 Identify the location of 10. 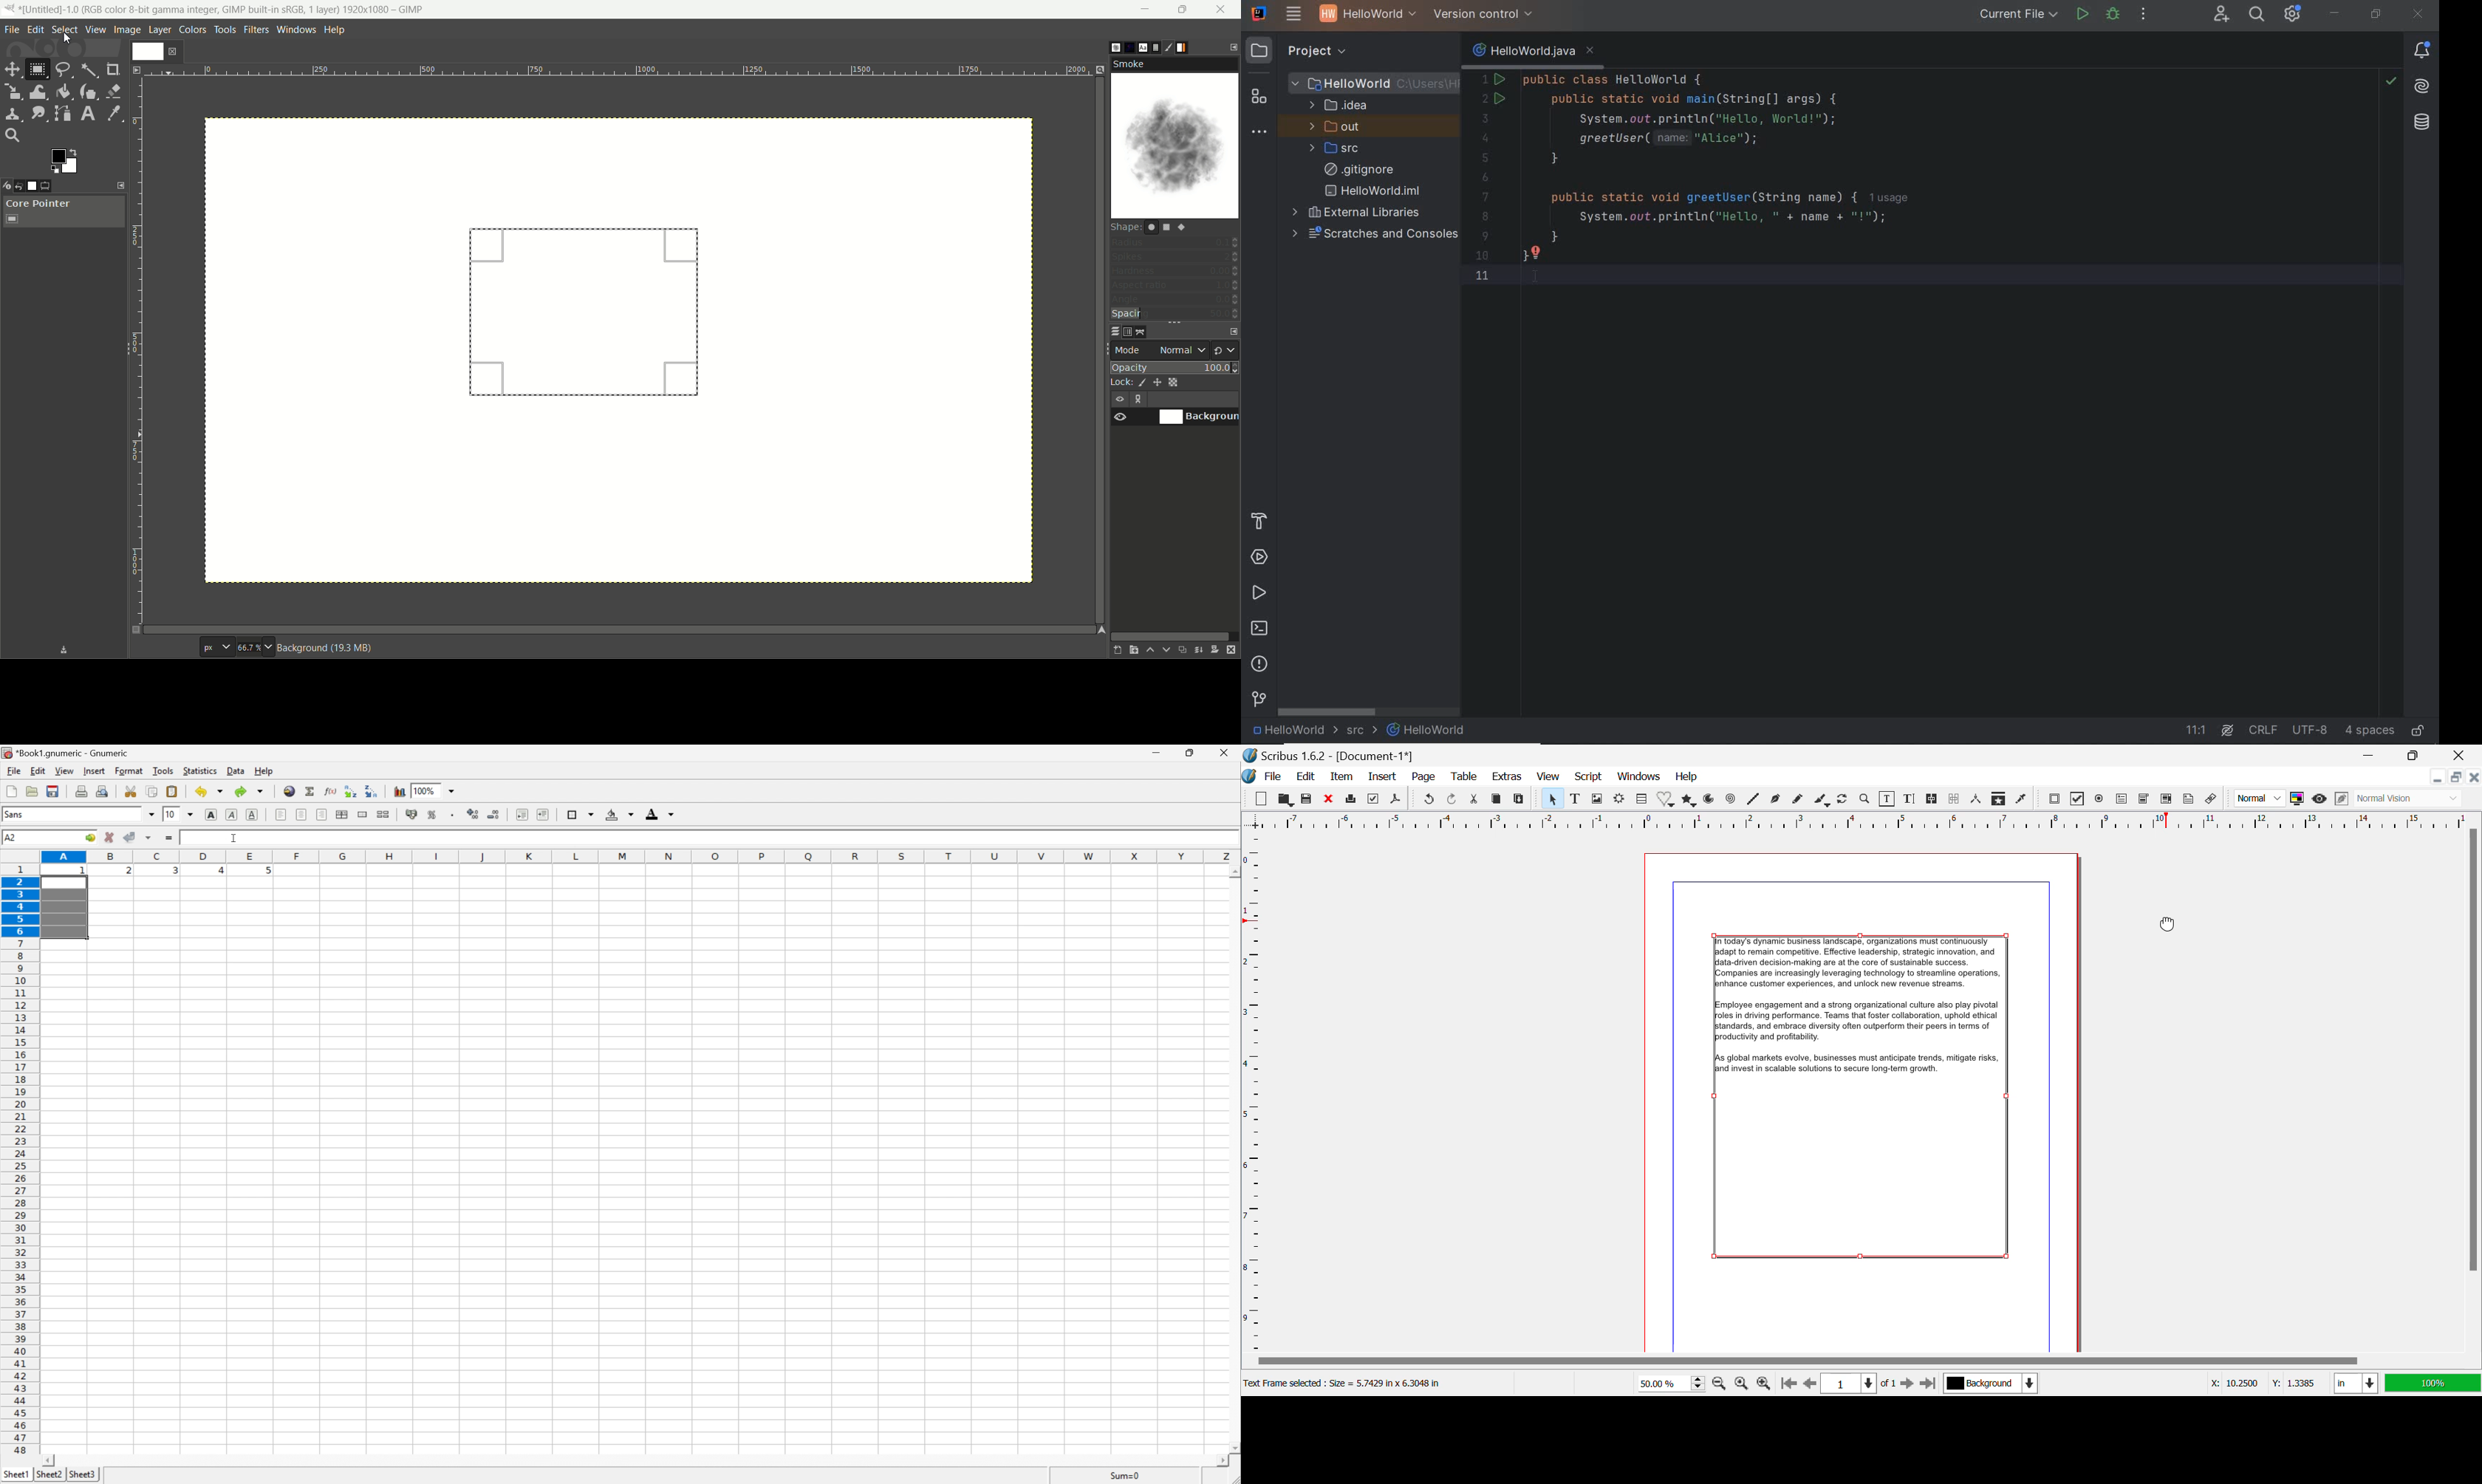
(171, 815).